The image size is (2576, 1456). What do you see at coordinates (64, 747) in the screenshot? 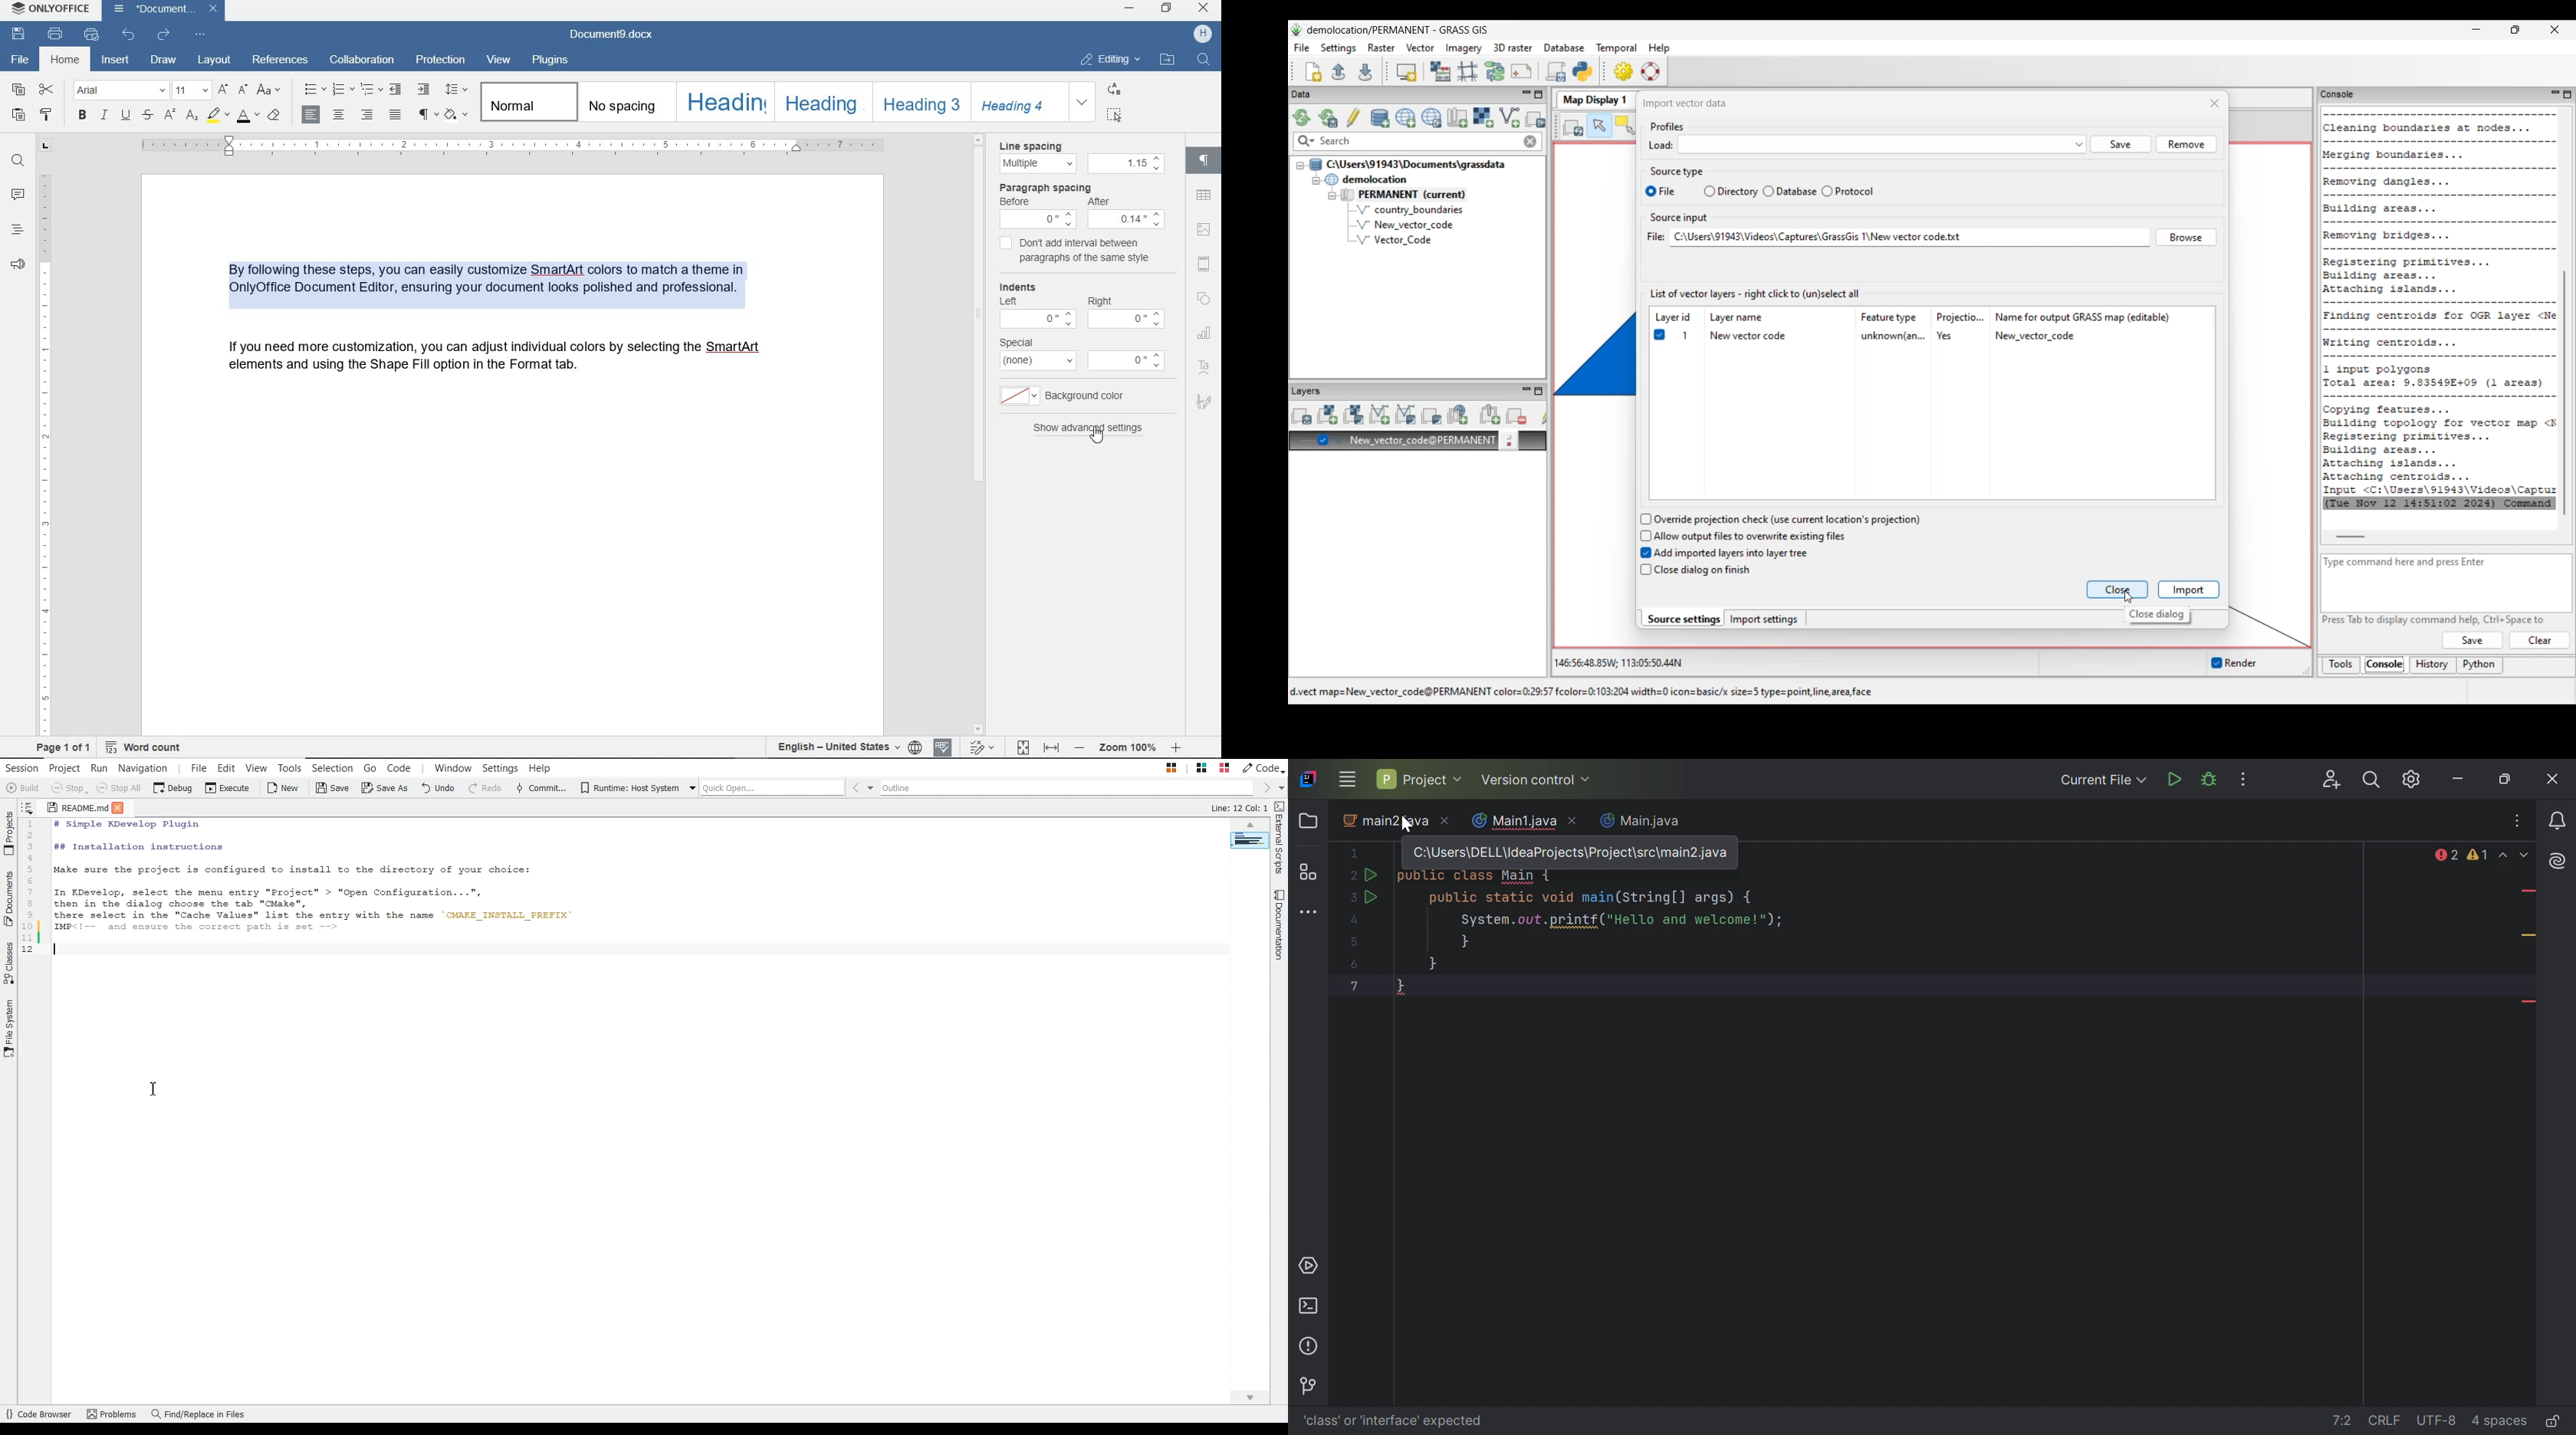
I see `page 1 of 1` at bounding box center [64, 747].